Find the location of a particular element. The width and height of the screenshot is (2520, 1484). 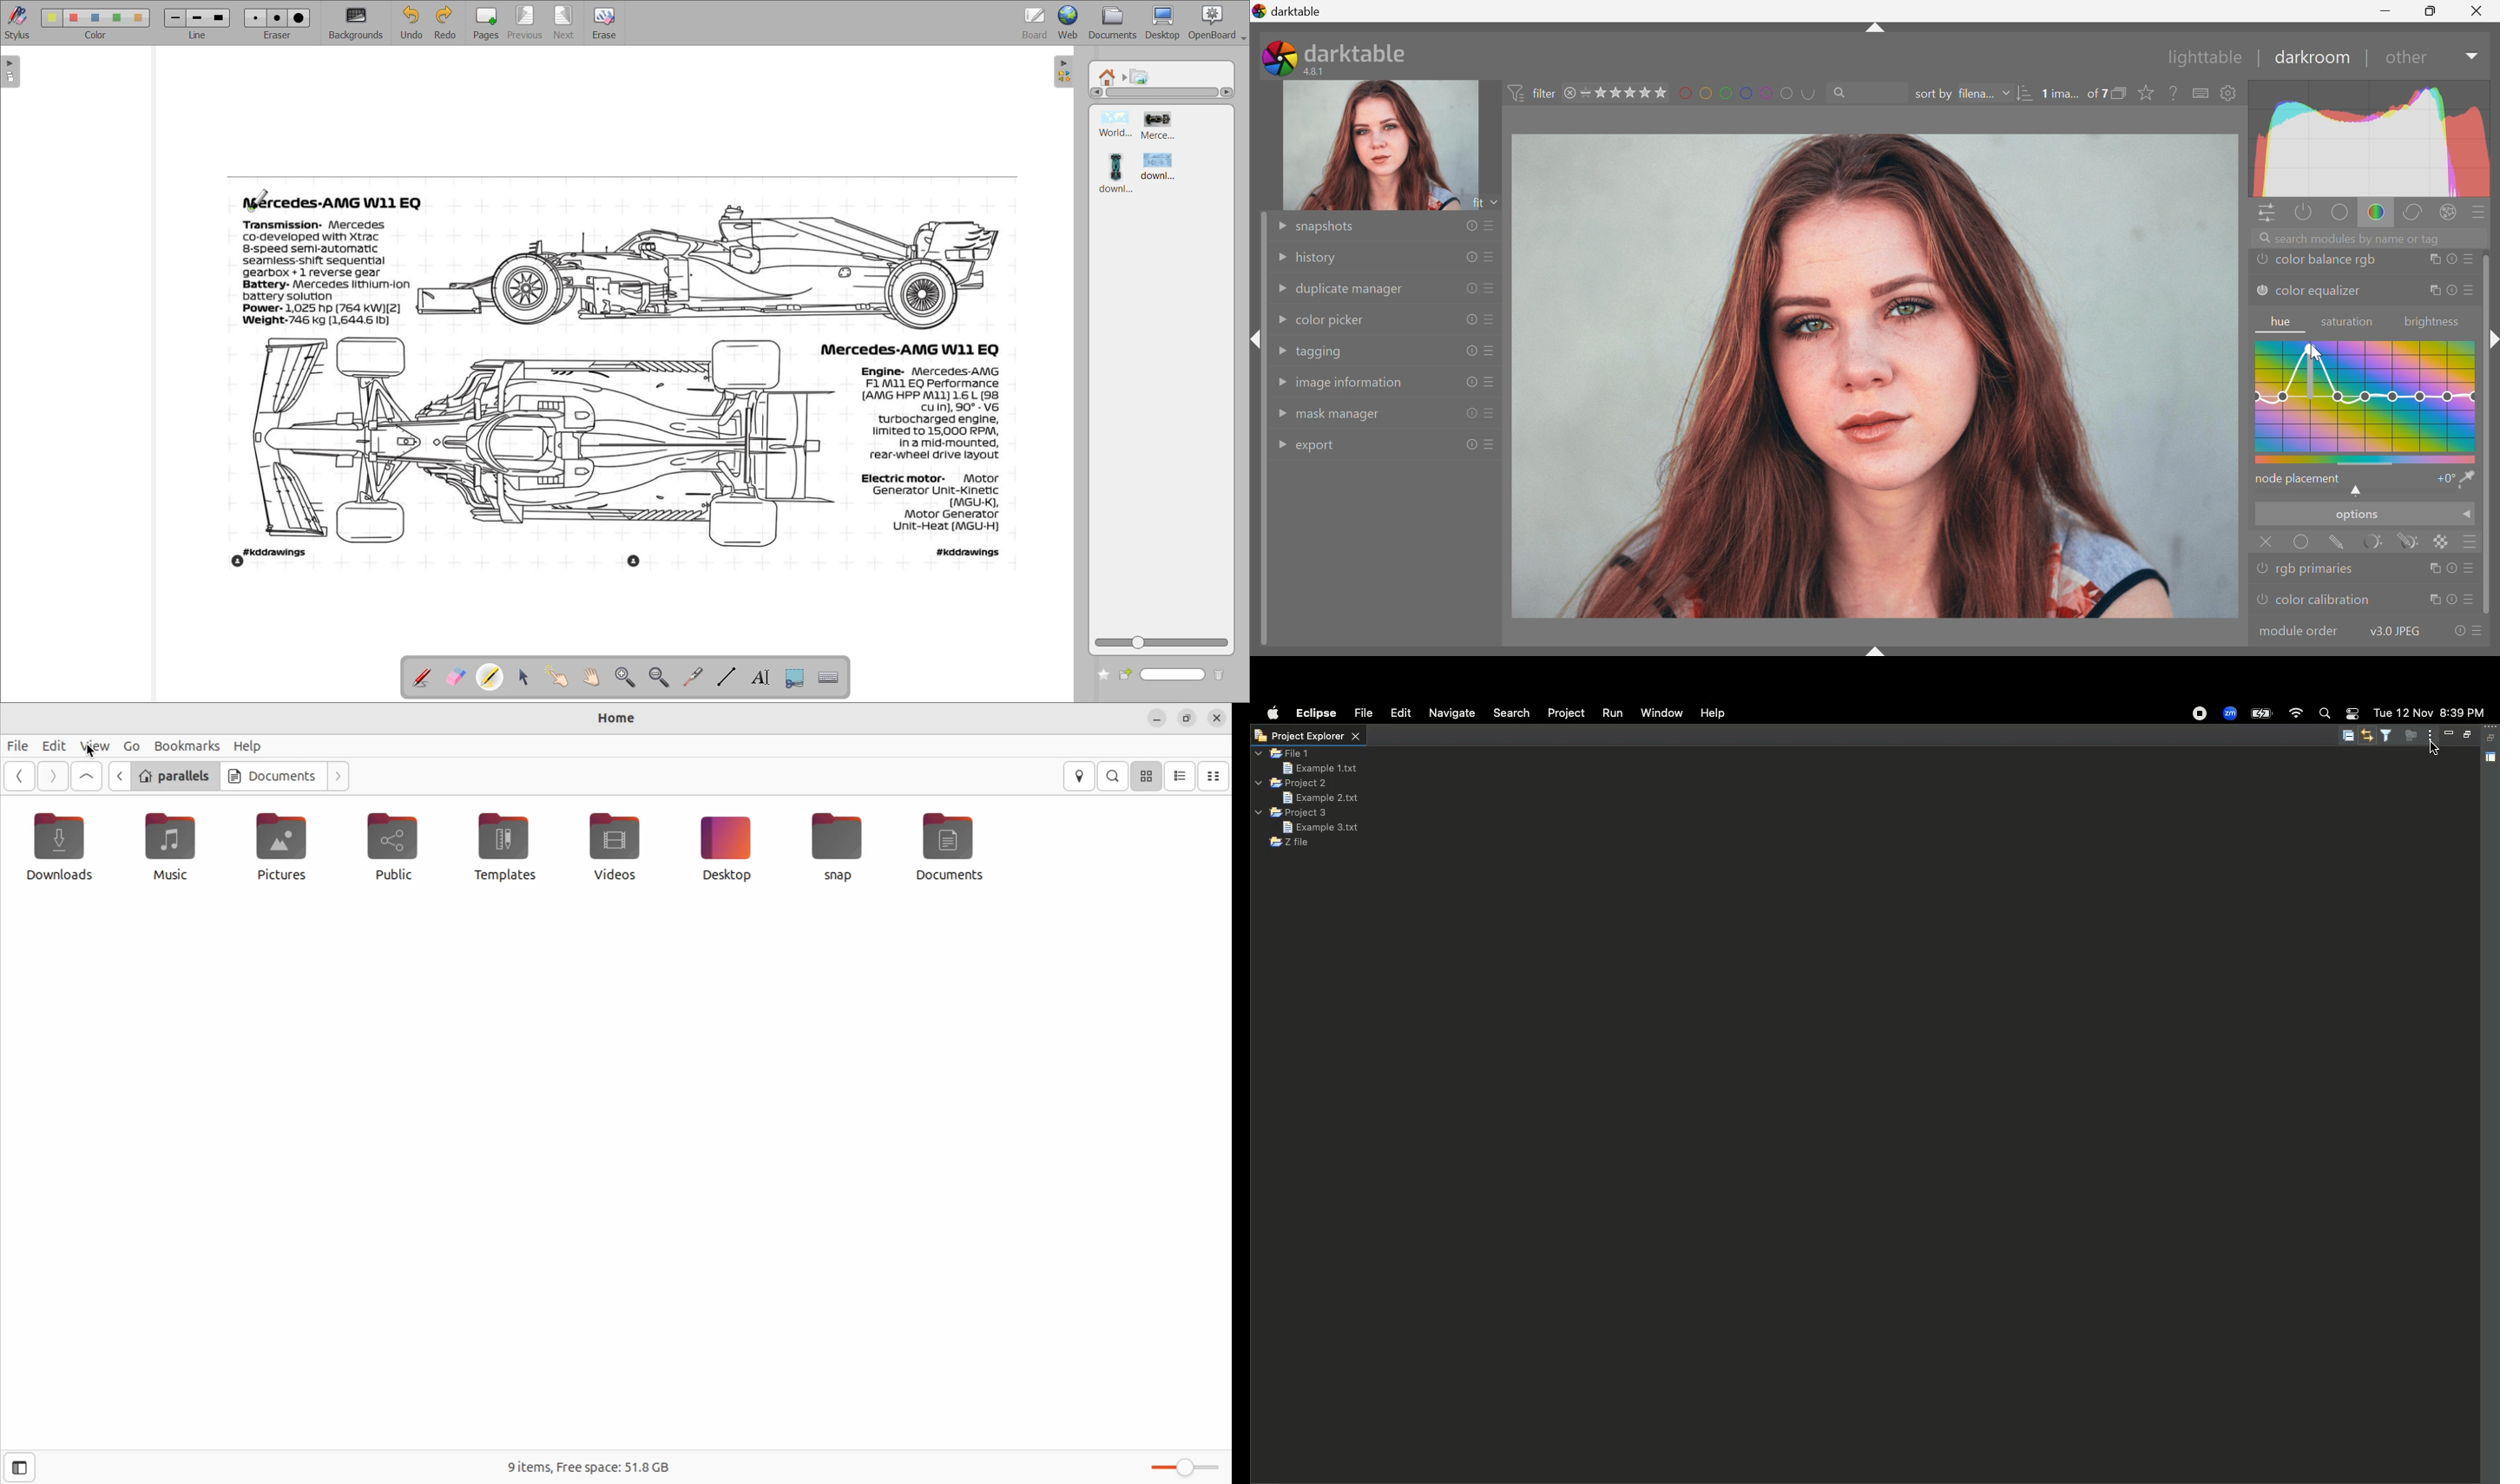

cursor is located at coordinates (264, 199).